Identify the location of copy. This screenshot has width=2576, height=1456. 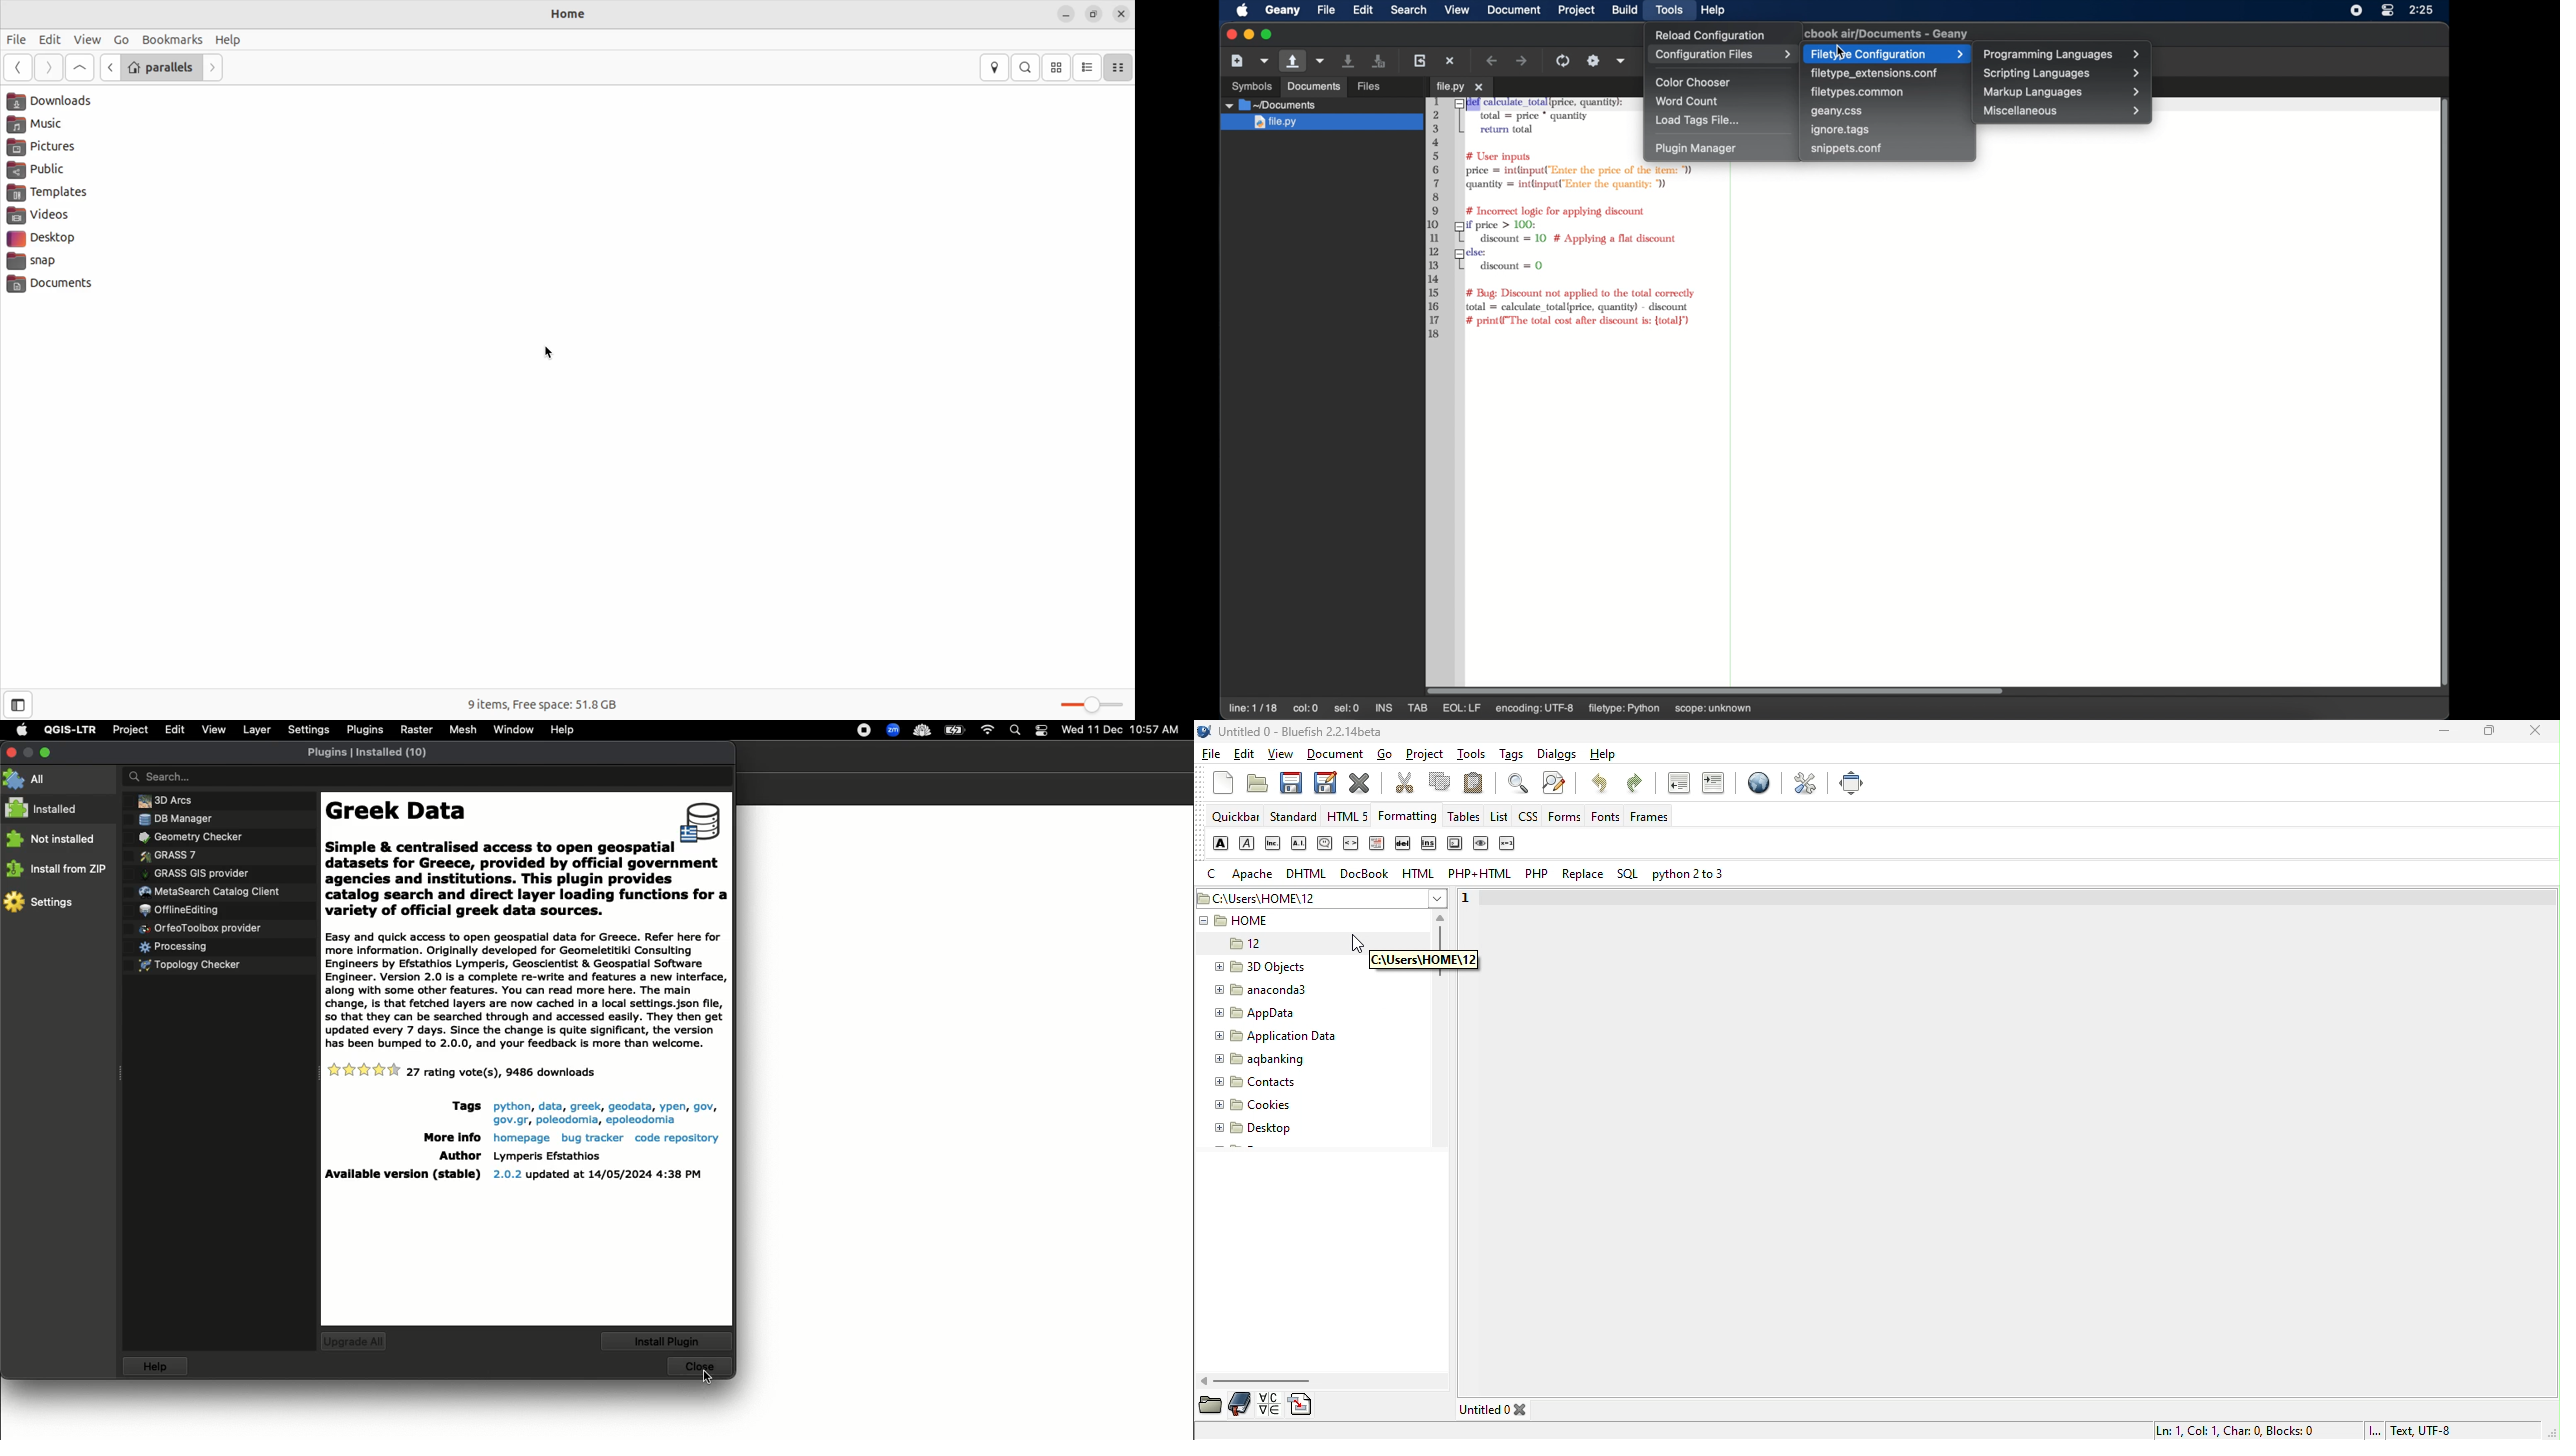
(1441, 785).